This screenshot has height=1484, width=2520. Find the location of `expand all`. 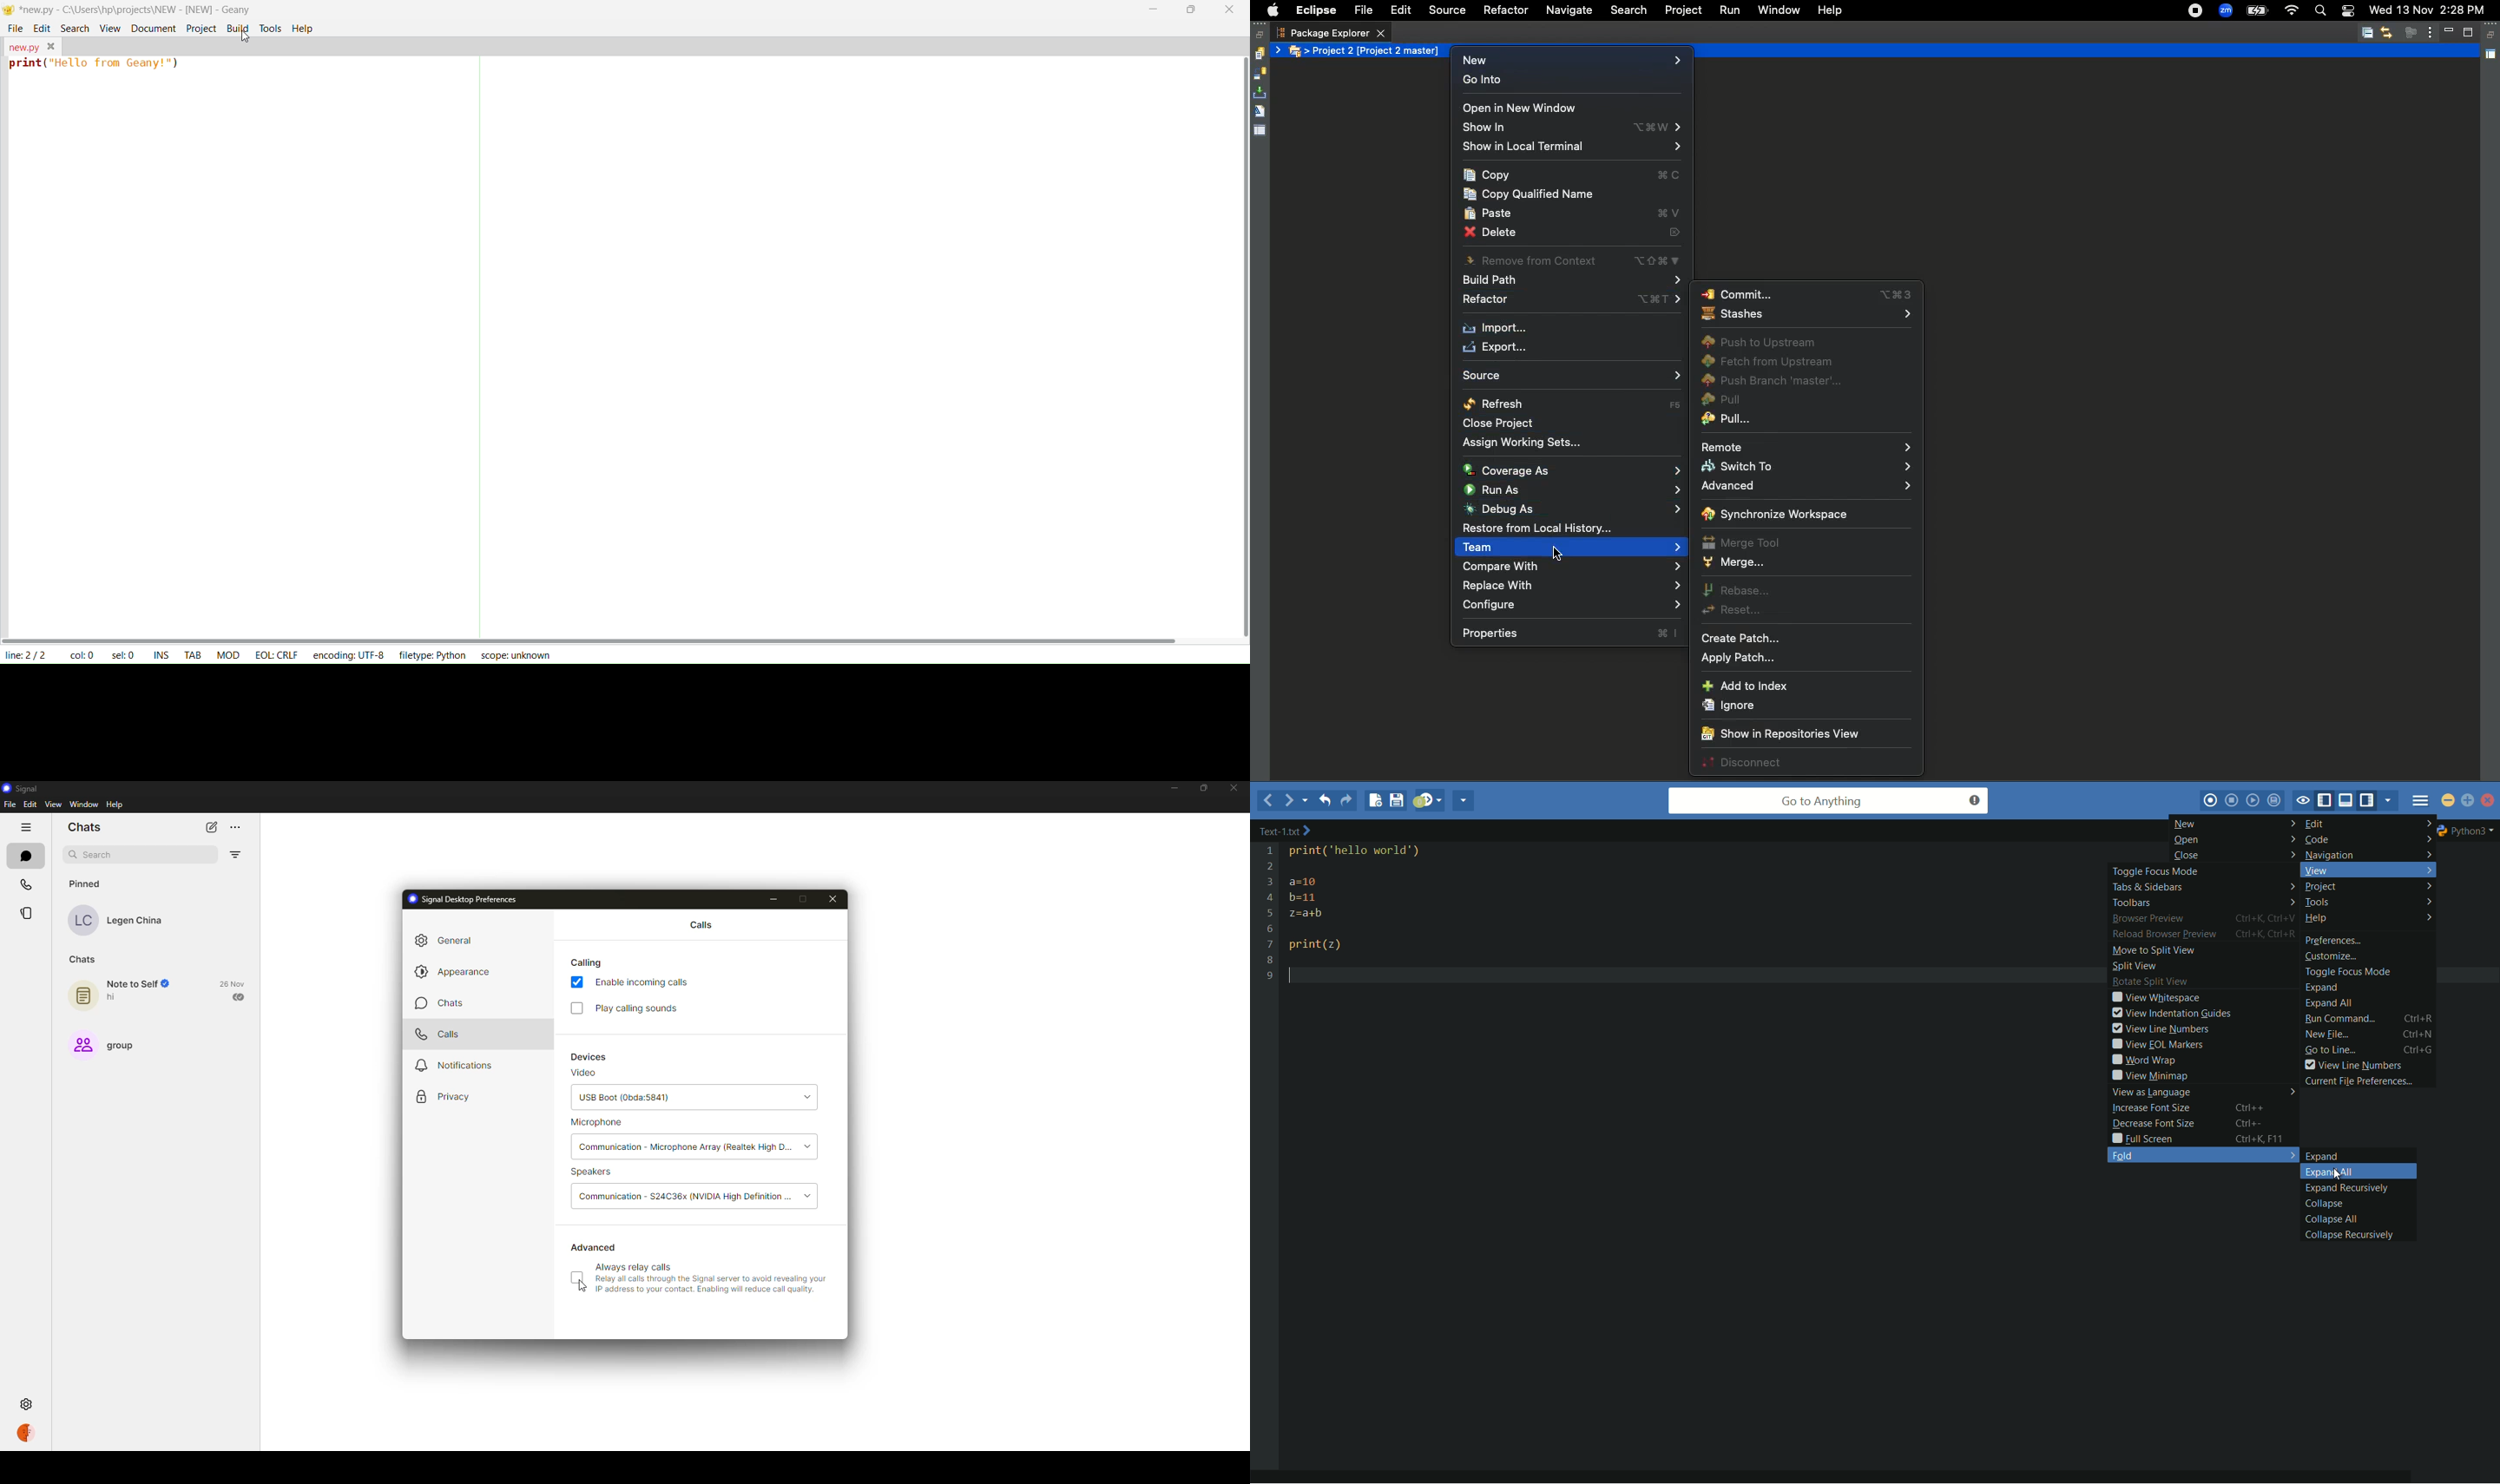

expand all is located at coordinates (2333, 1003).